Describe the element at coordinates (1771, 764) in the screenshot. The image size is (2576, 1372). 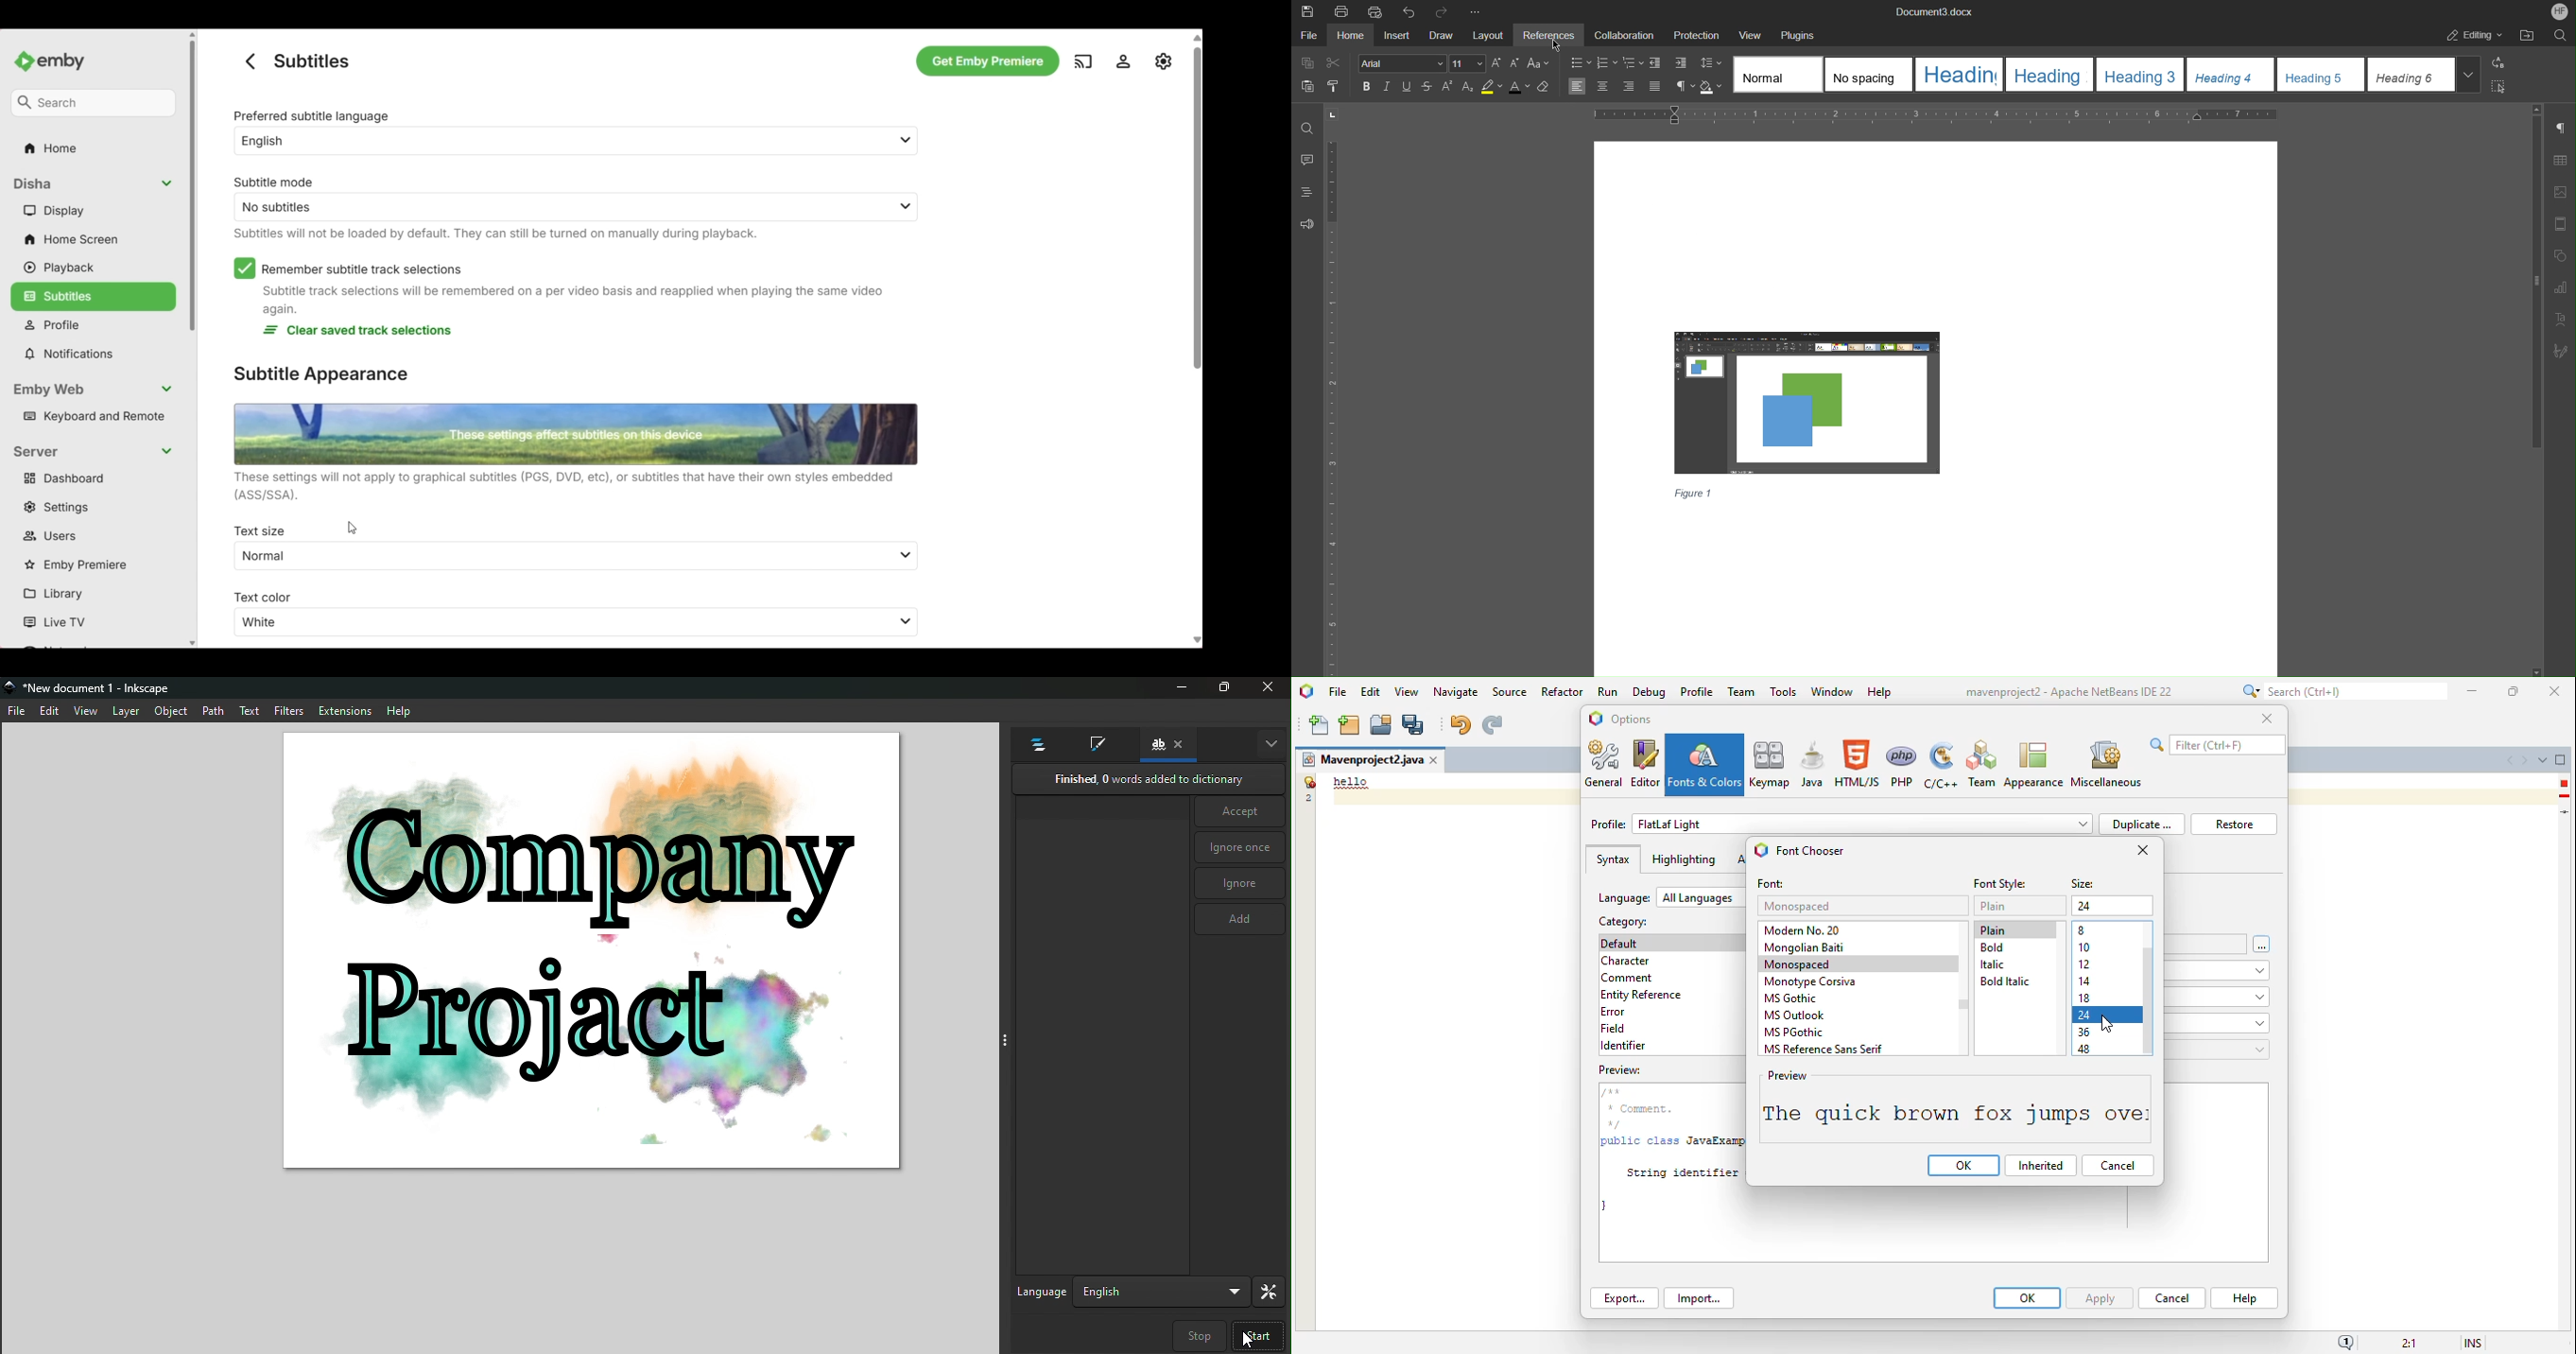
I see `keymap` at that location.